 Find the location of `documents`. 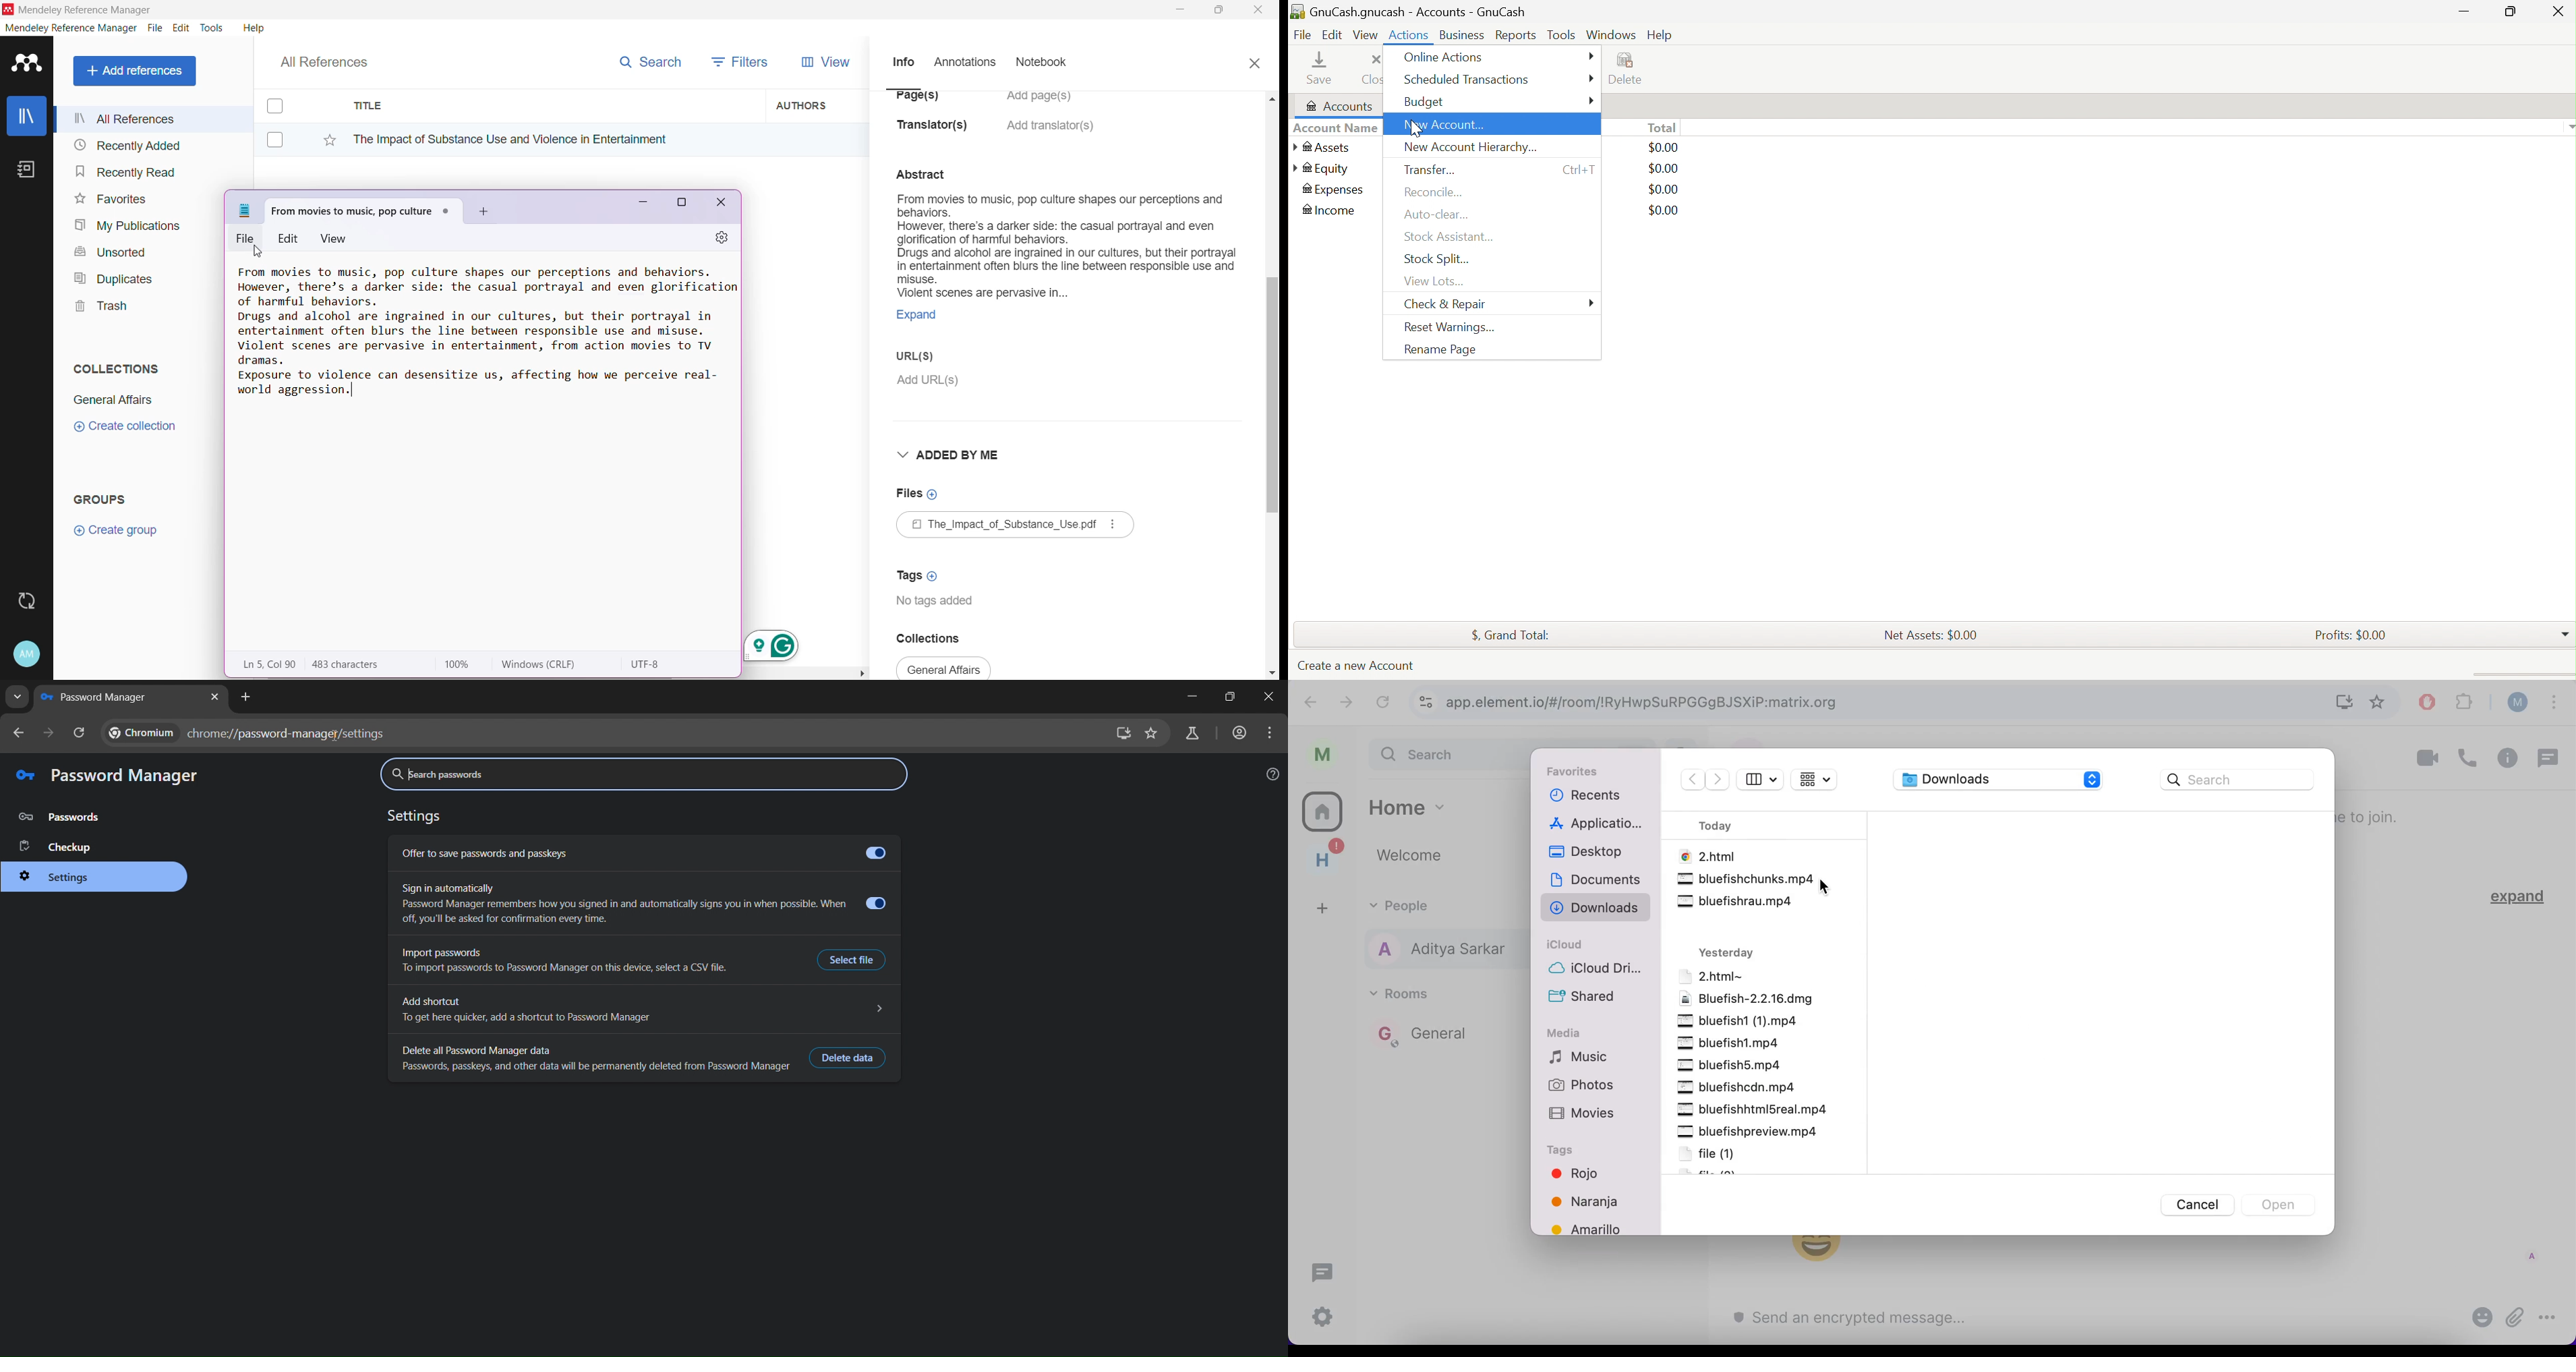

documents is located at coordinates (1602, 877).